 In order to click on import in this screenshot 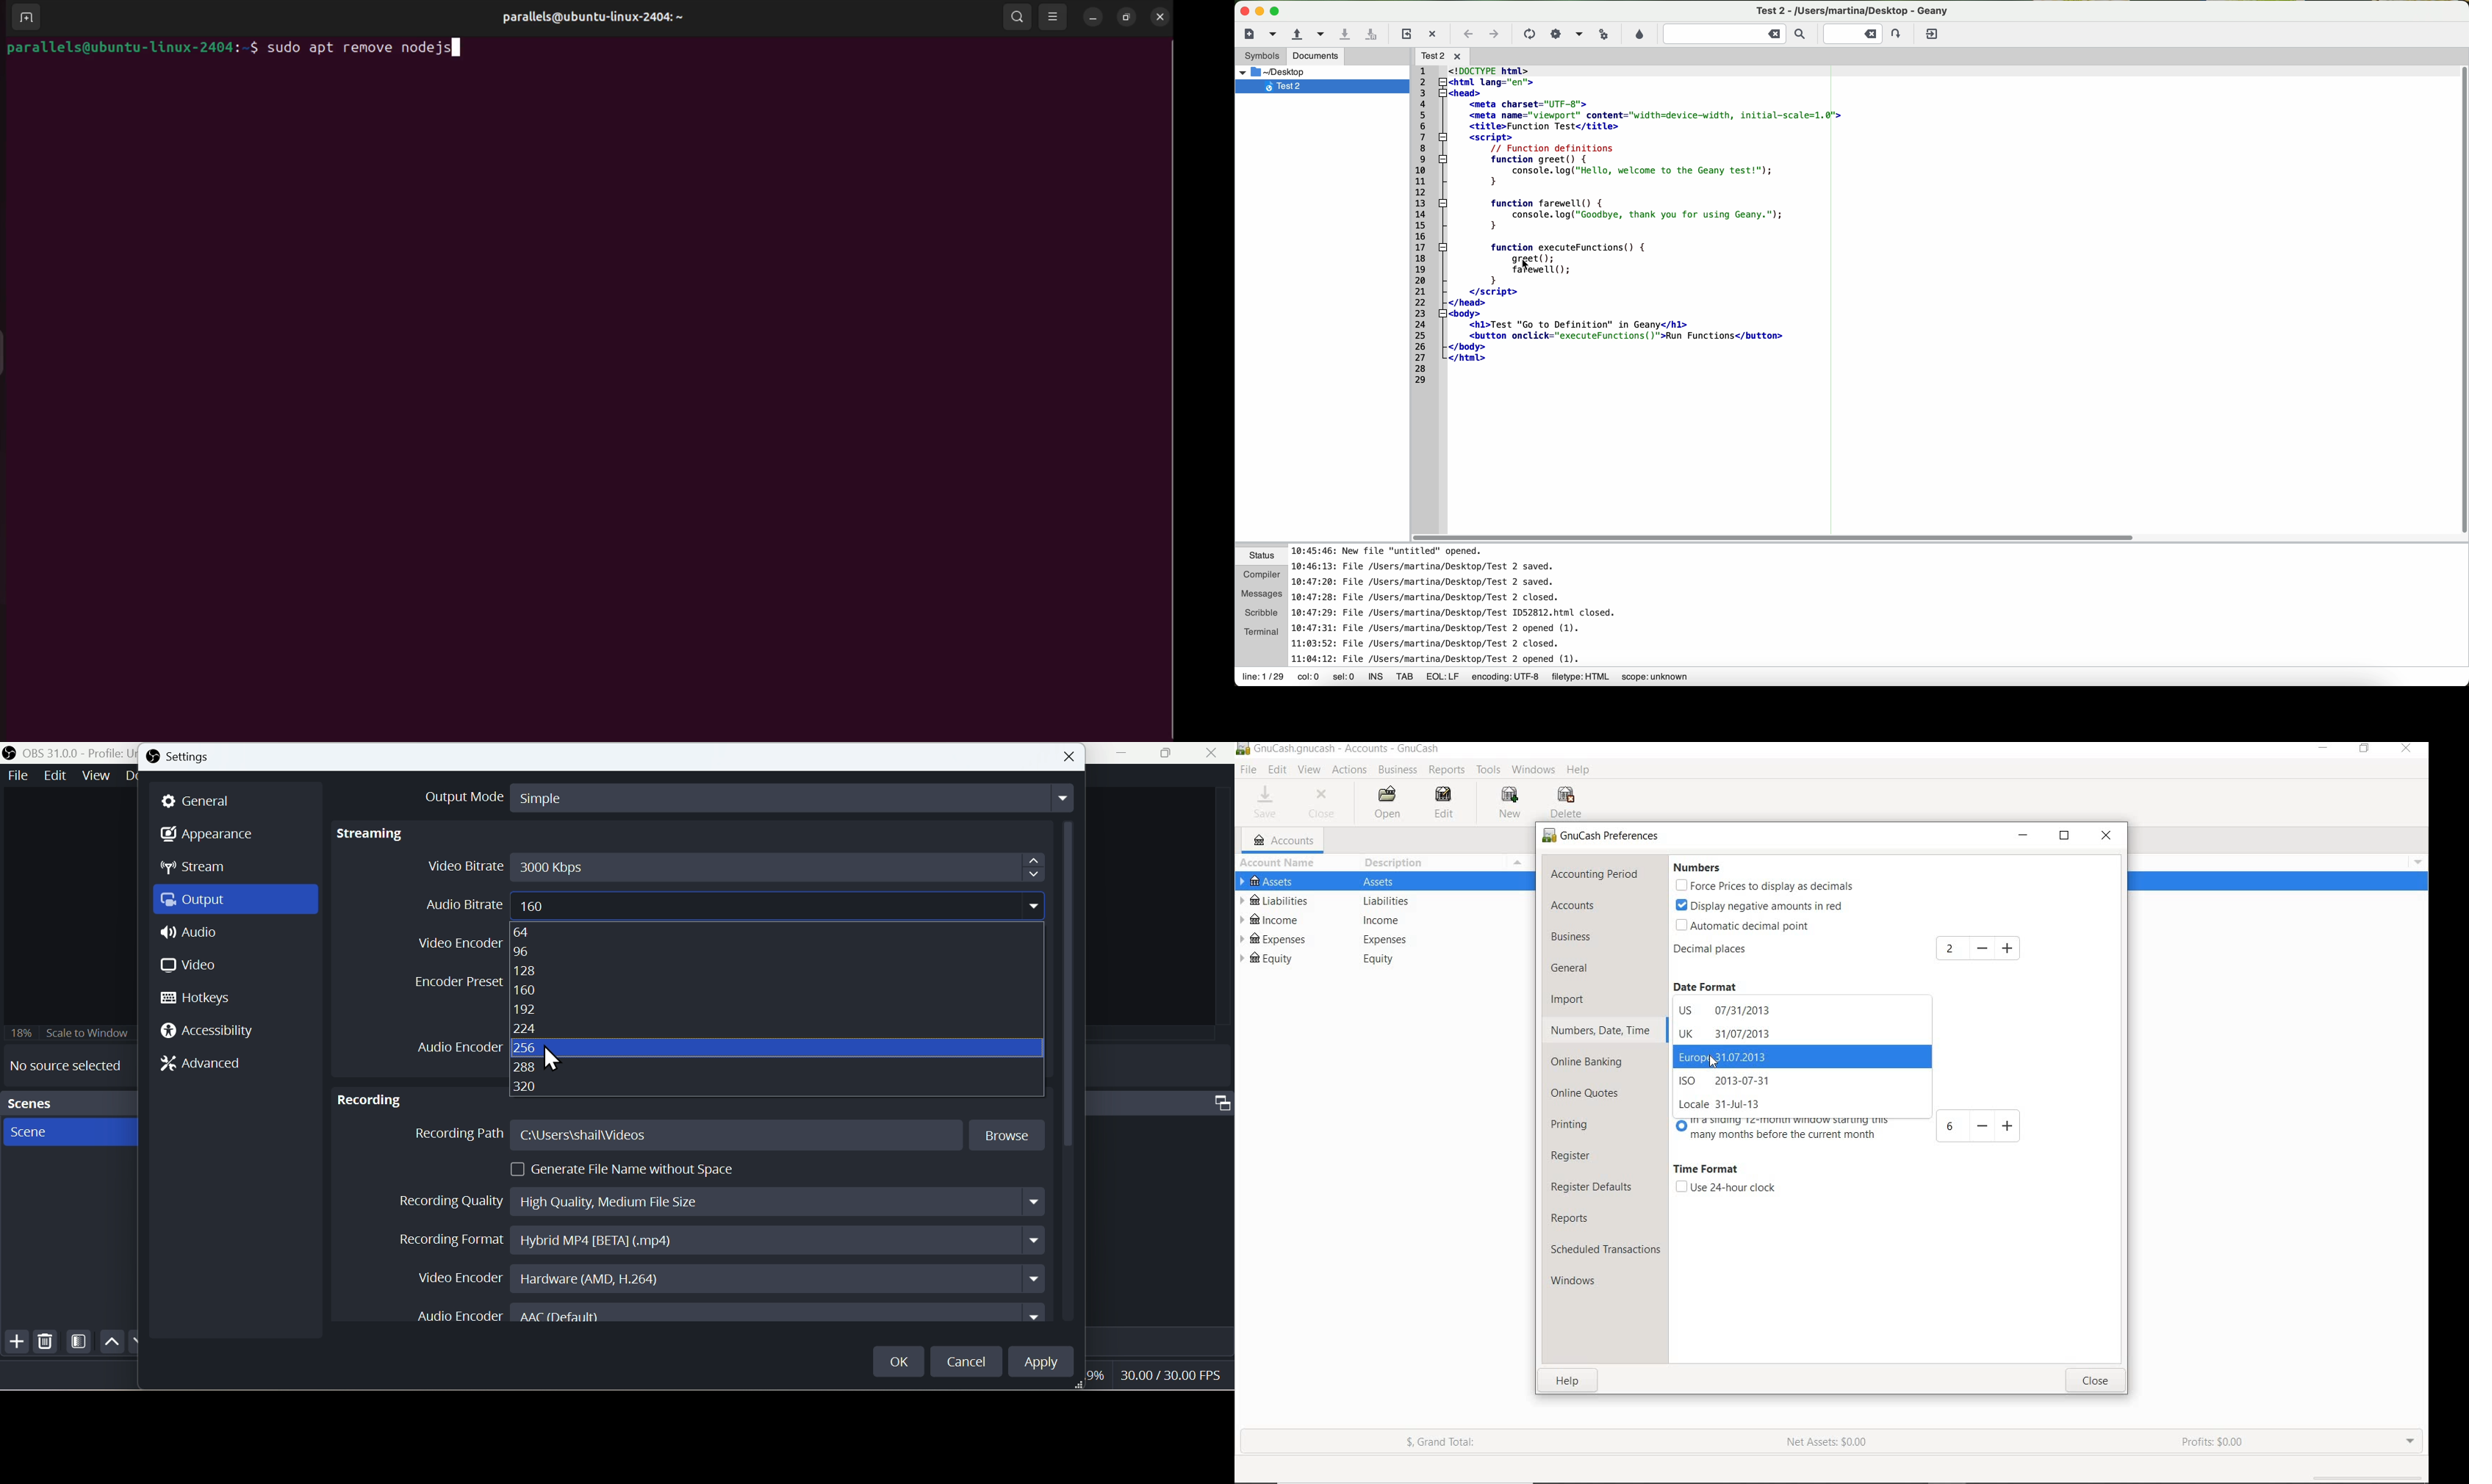, I will do `click(1578, 999)`.